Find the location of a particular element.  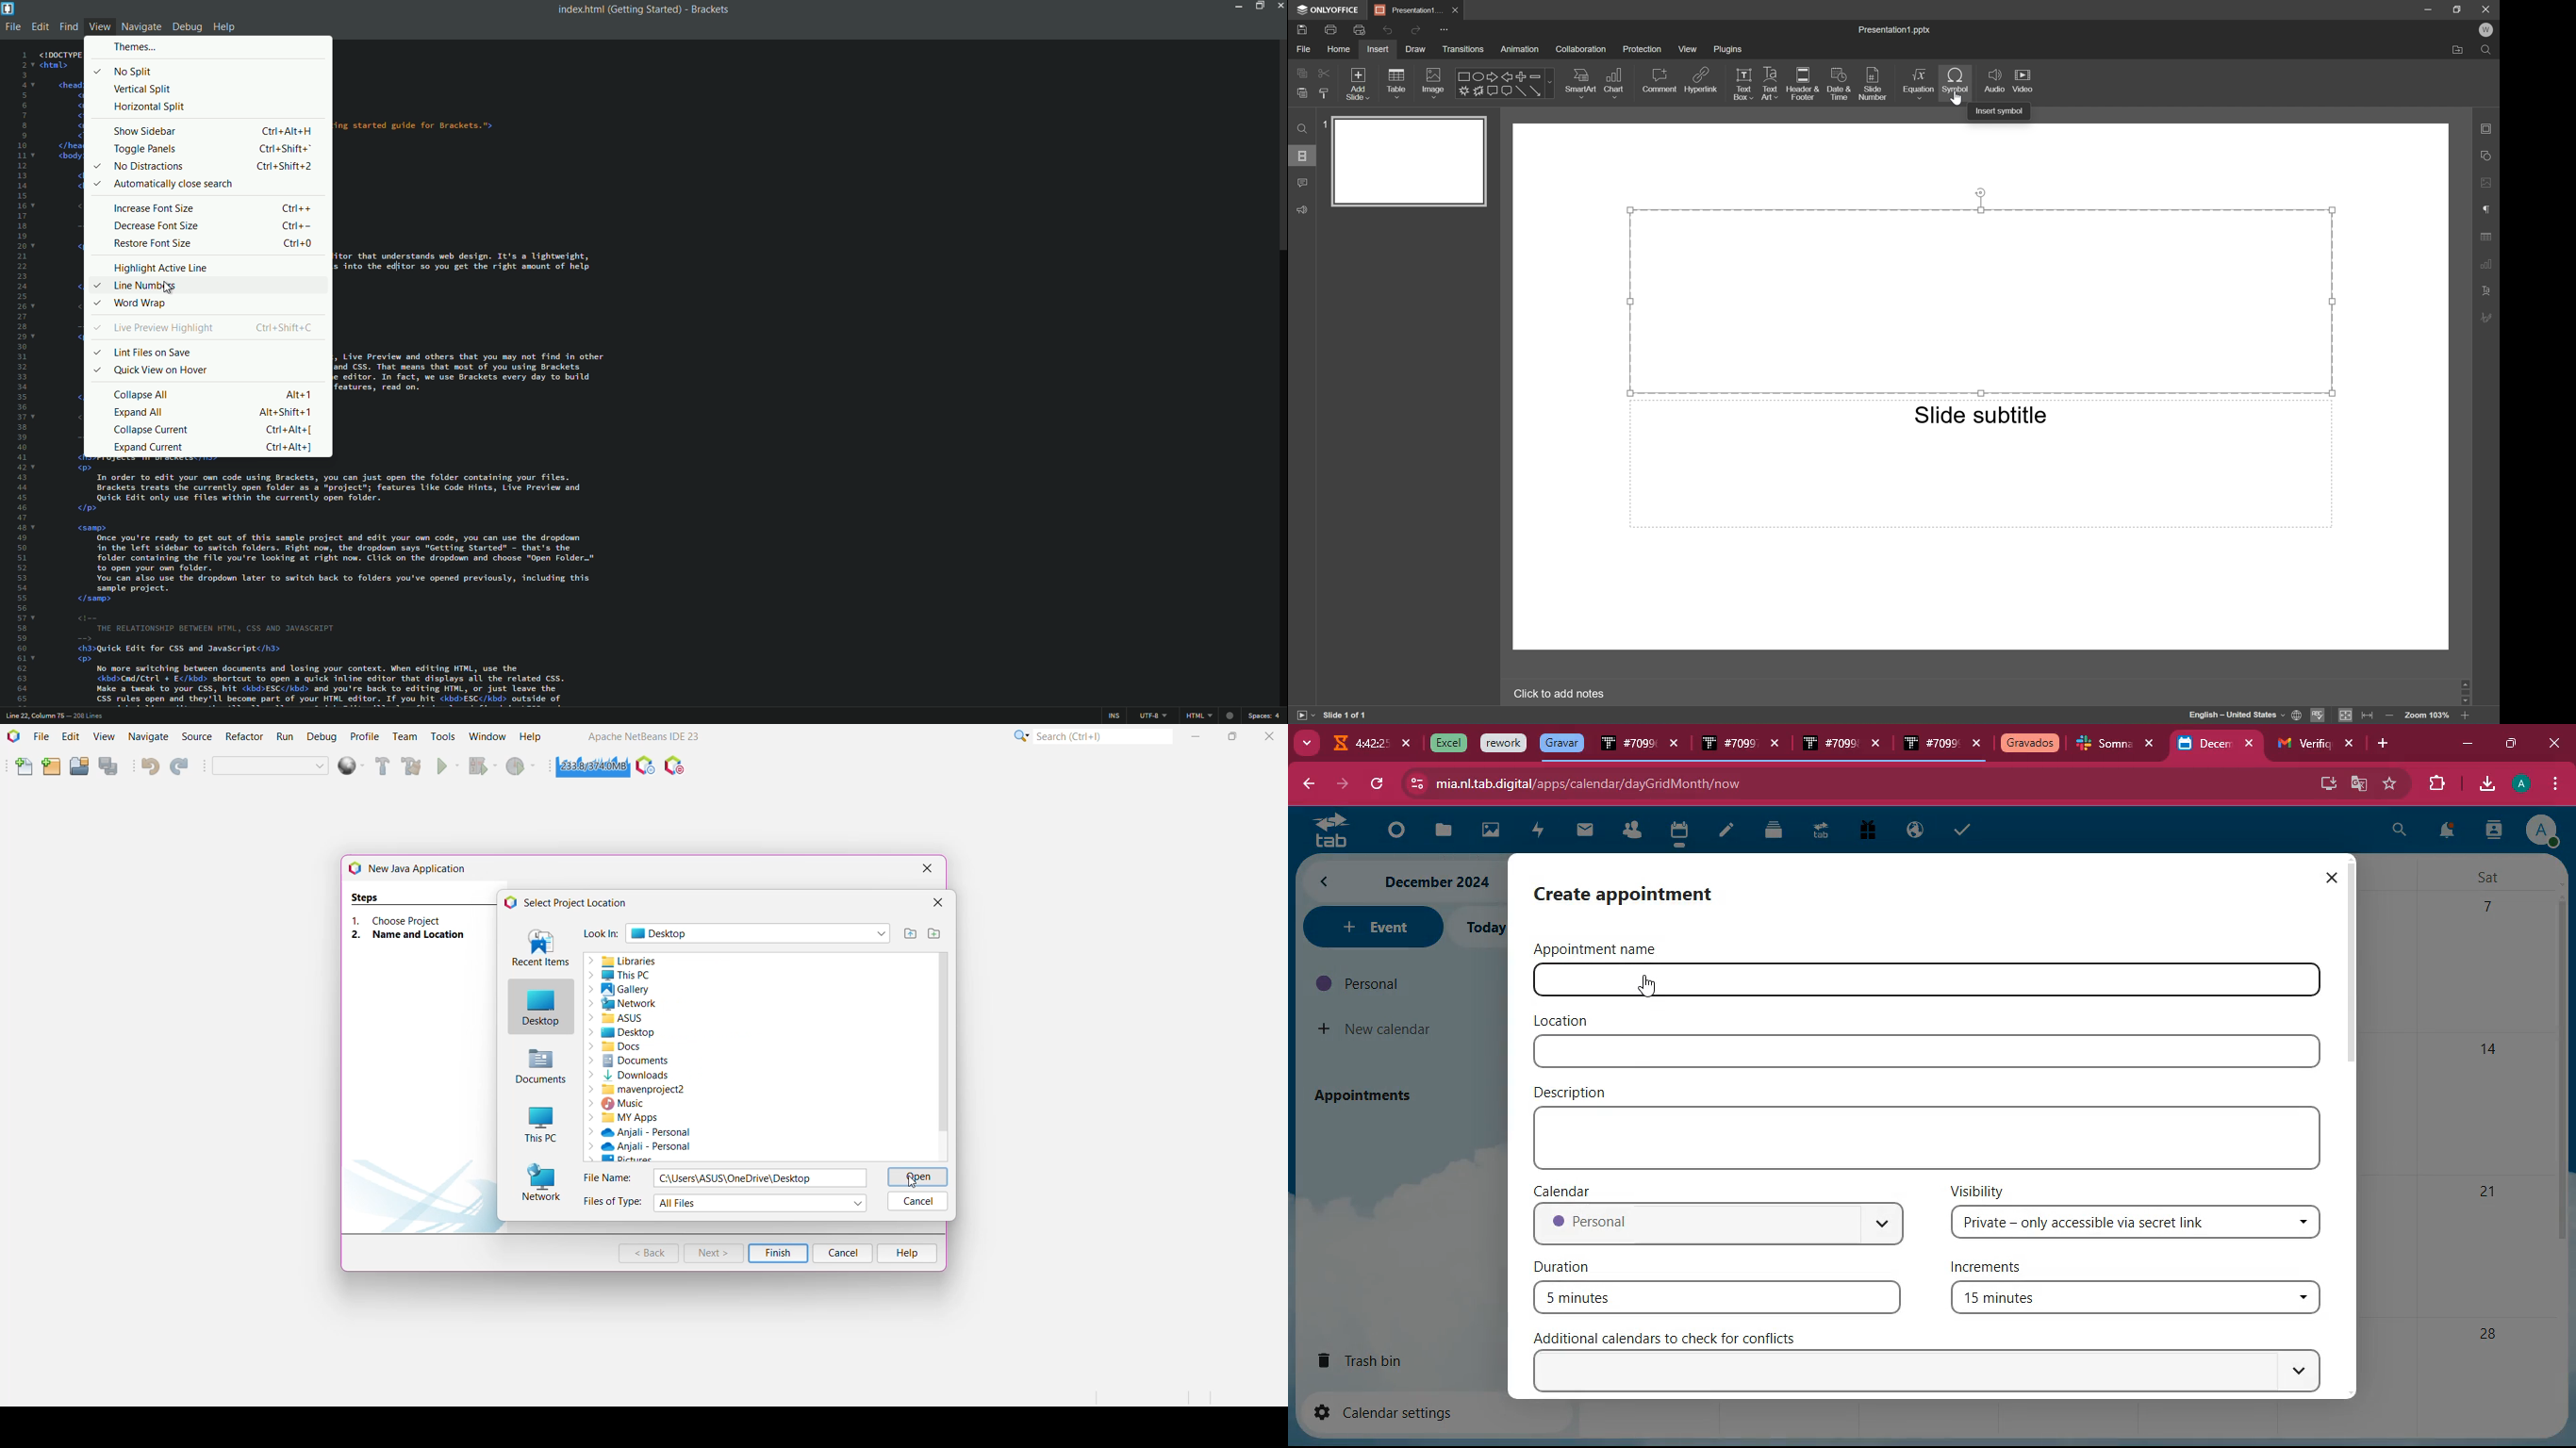

private is located at coordinates (2138, 1223).